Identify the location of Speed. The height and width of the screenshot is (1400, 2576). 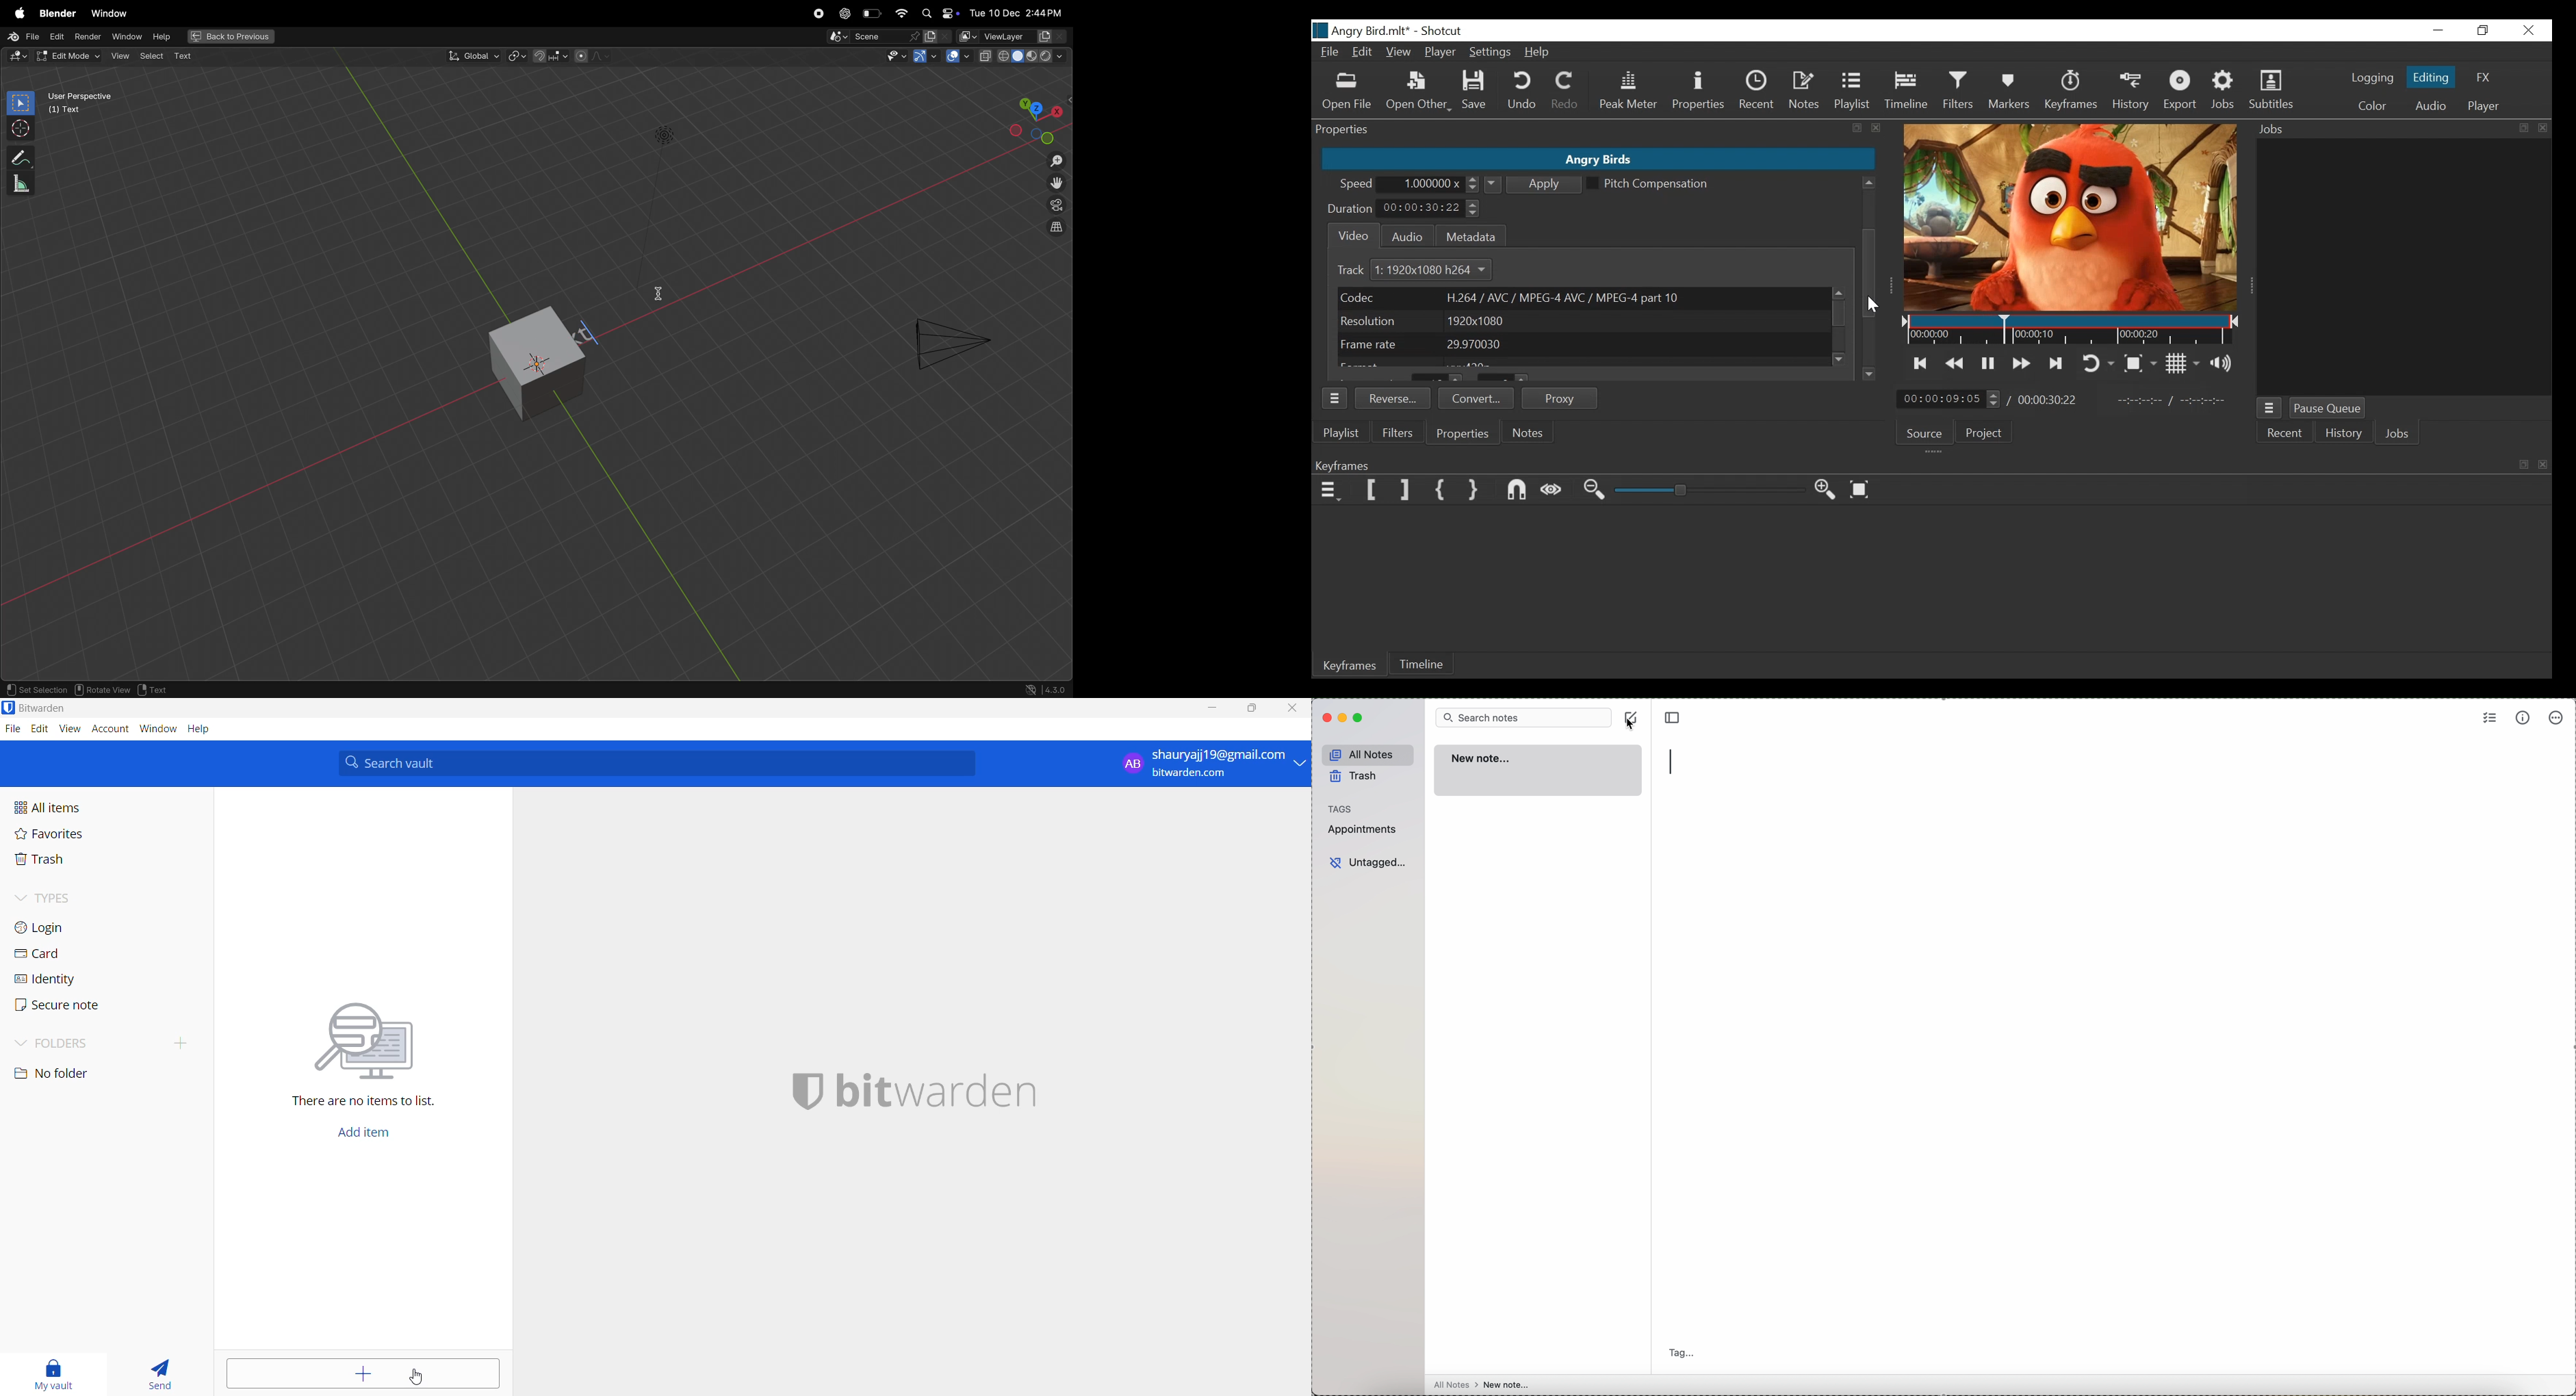
(1357, 185).